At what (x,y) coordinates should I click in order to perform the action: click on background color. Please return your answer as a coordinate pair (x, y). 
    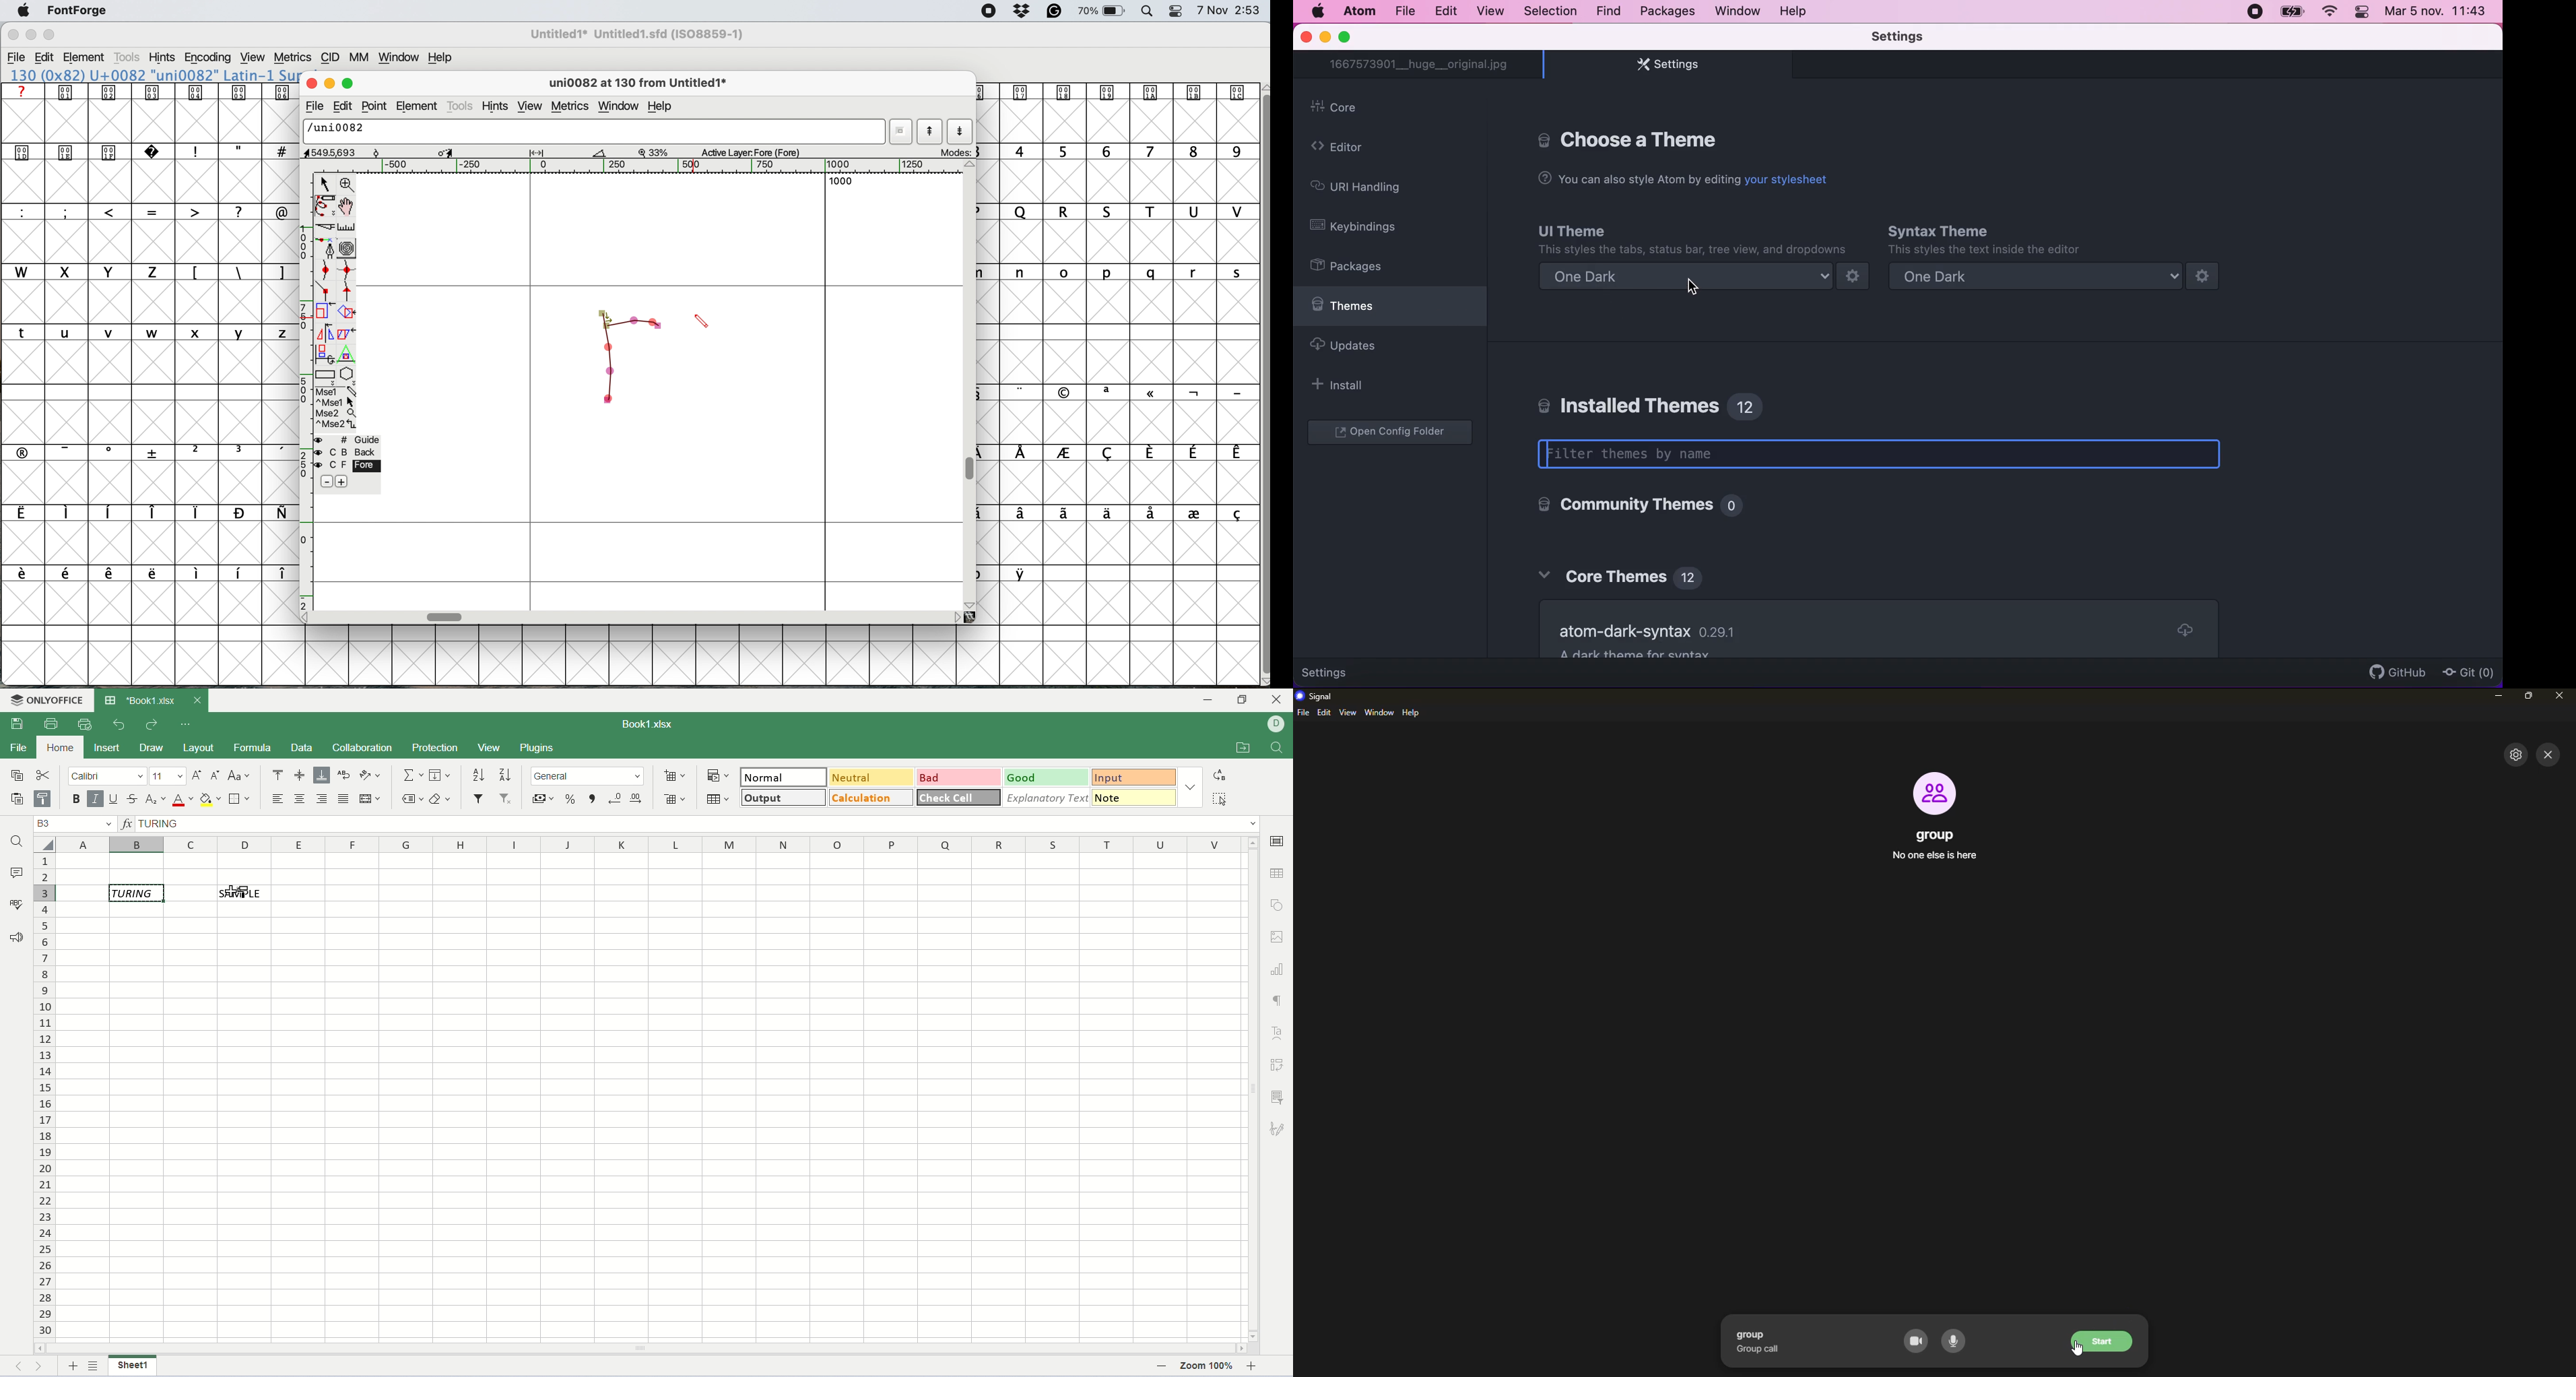
    Looking at the image, I should click on (210, 800).